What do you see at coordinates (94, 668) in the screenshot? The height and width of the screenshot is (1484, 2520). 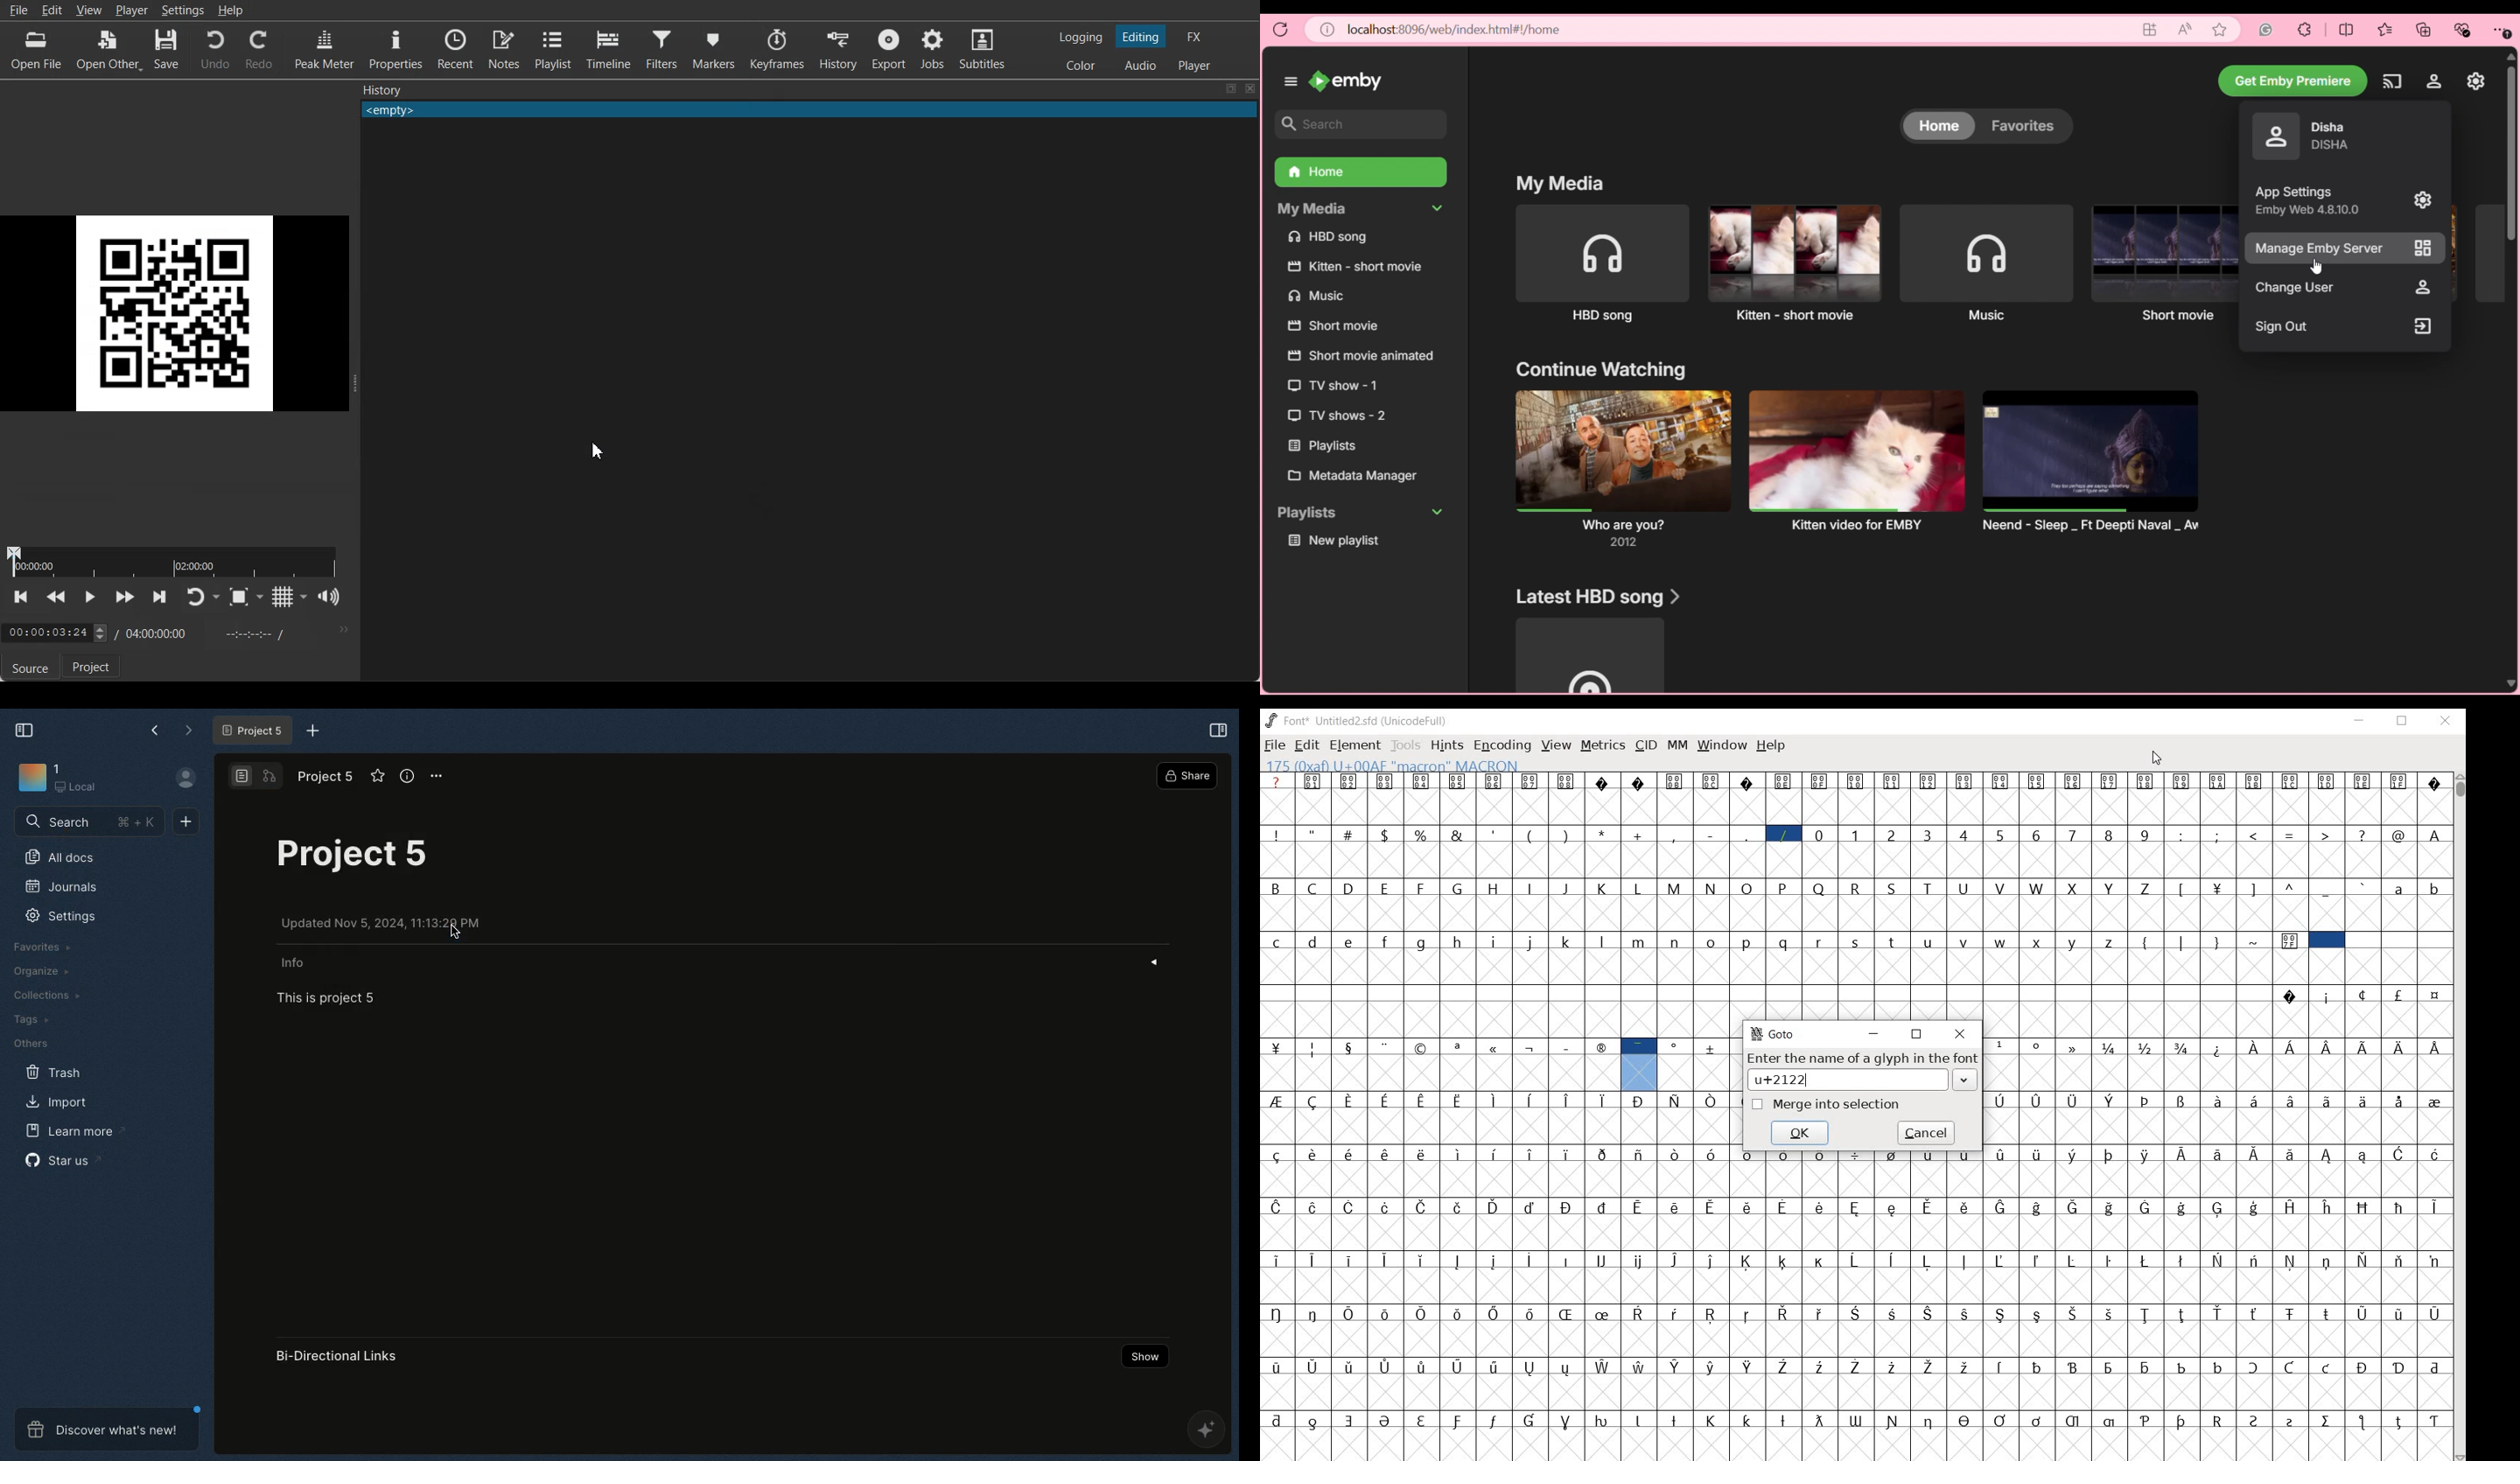 I see `Project` at bounding box center [94, 668].